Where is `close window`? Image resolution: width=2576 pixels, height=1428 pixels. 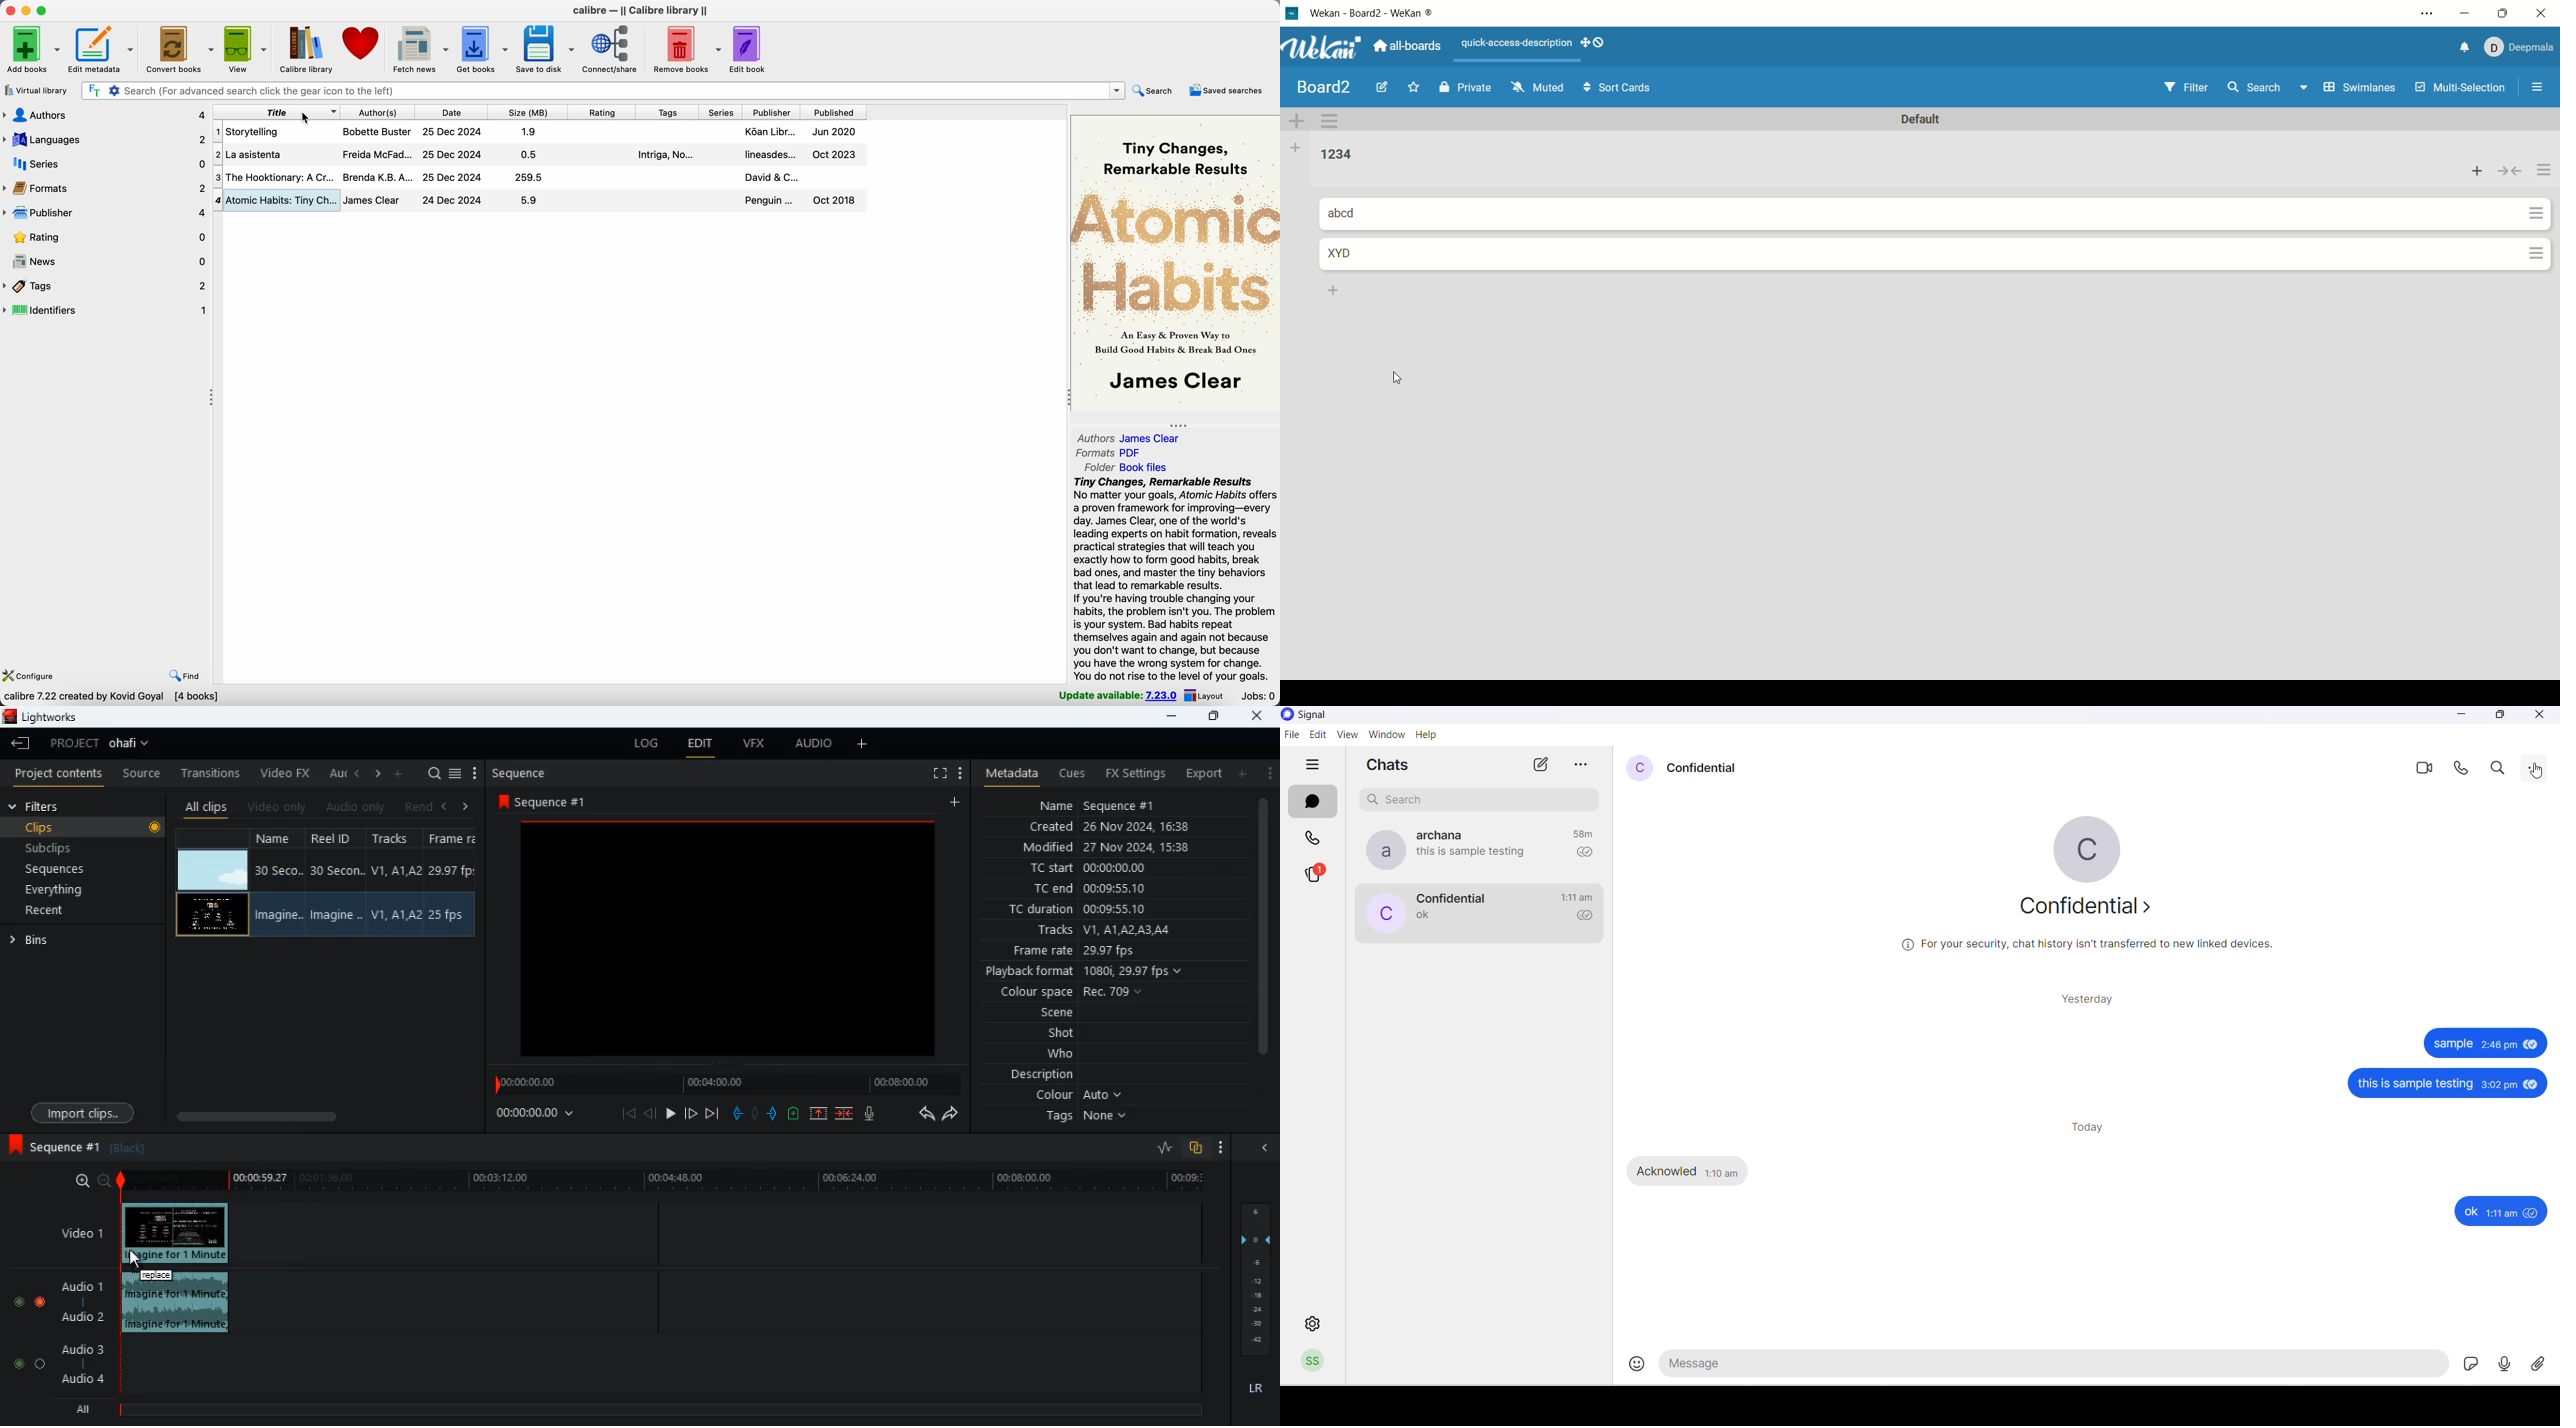 close window is located at coordinates (1258, 718).